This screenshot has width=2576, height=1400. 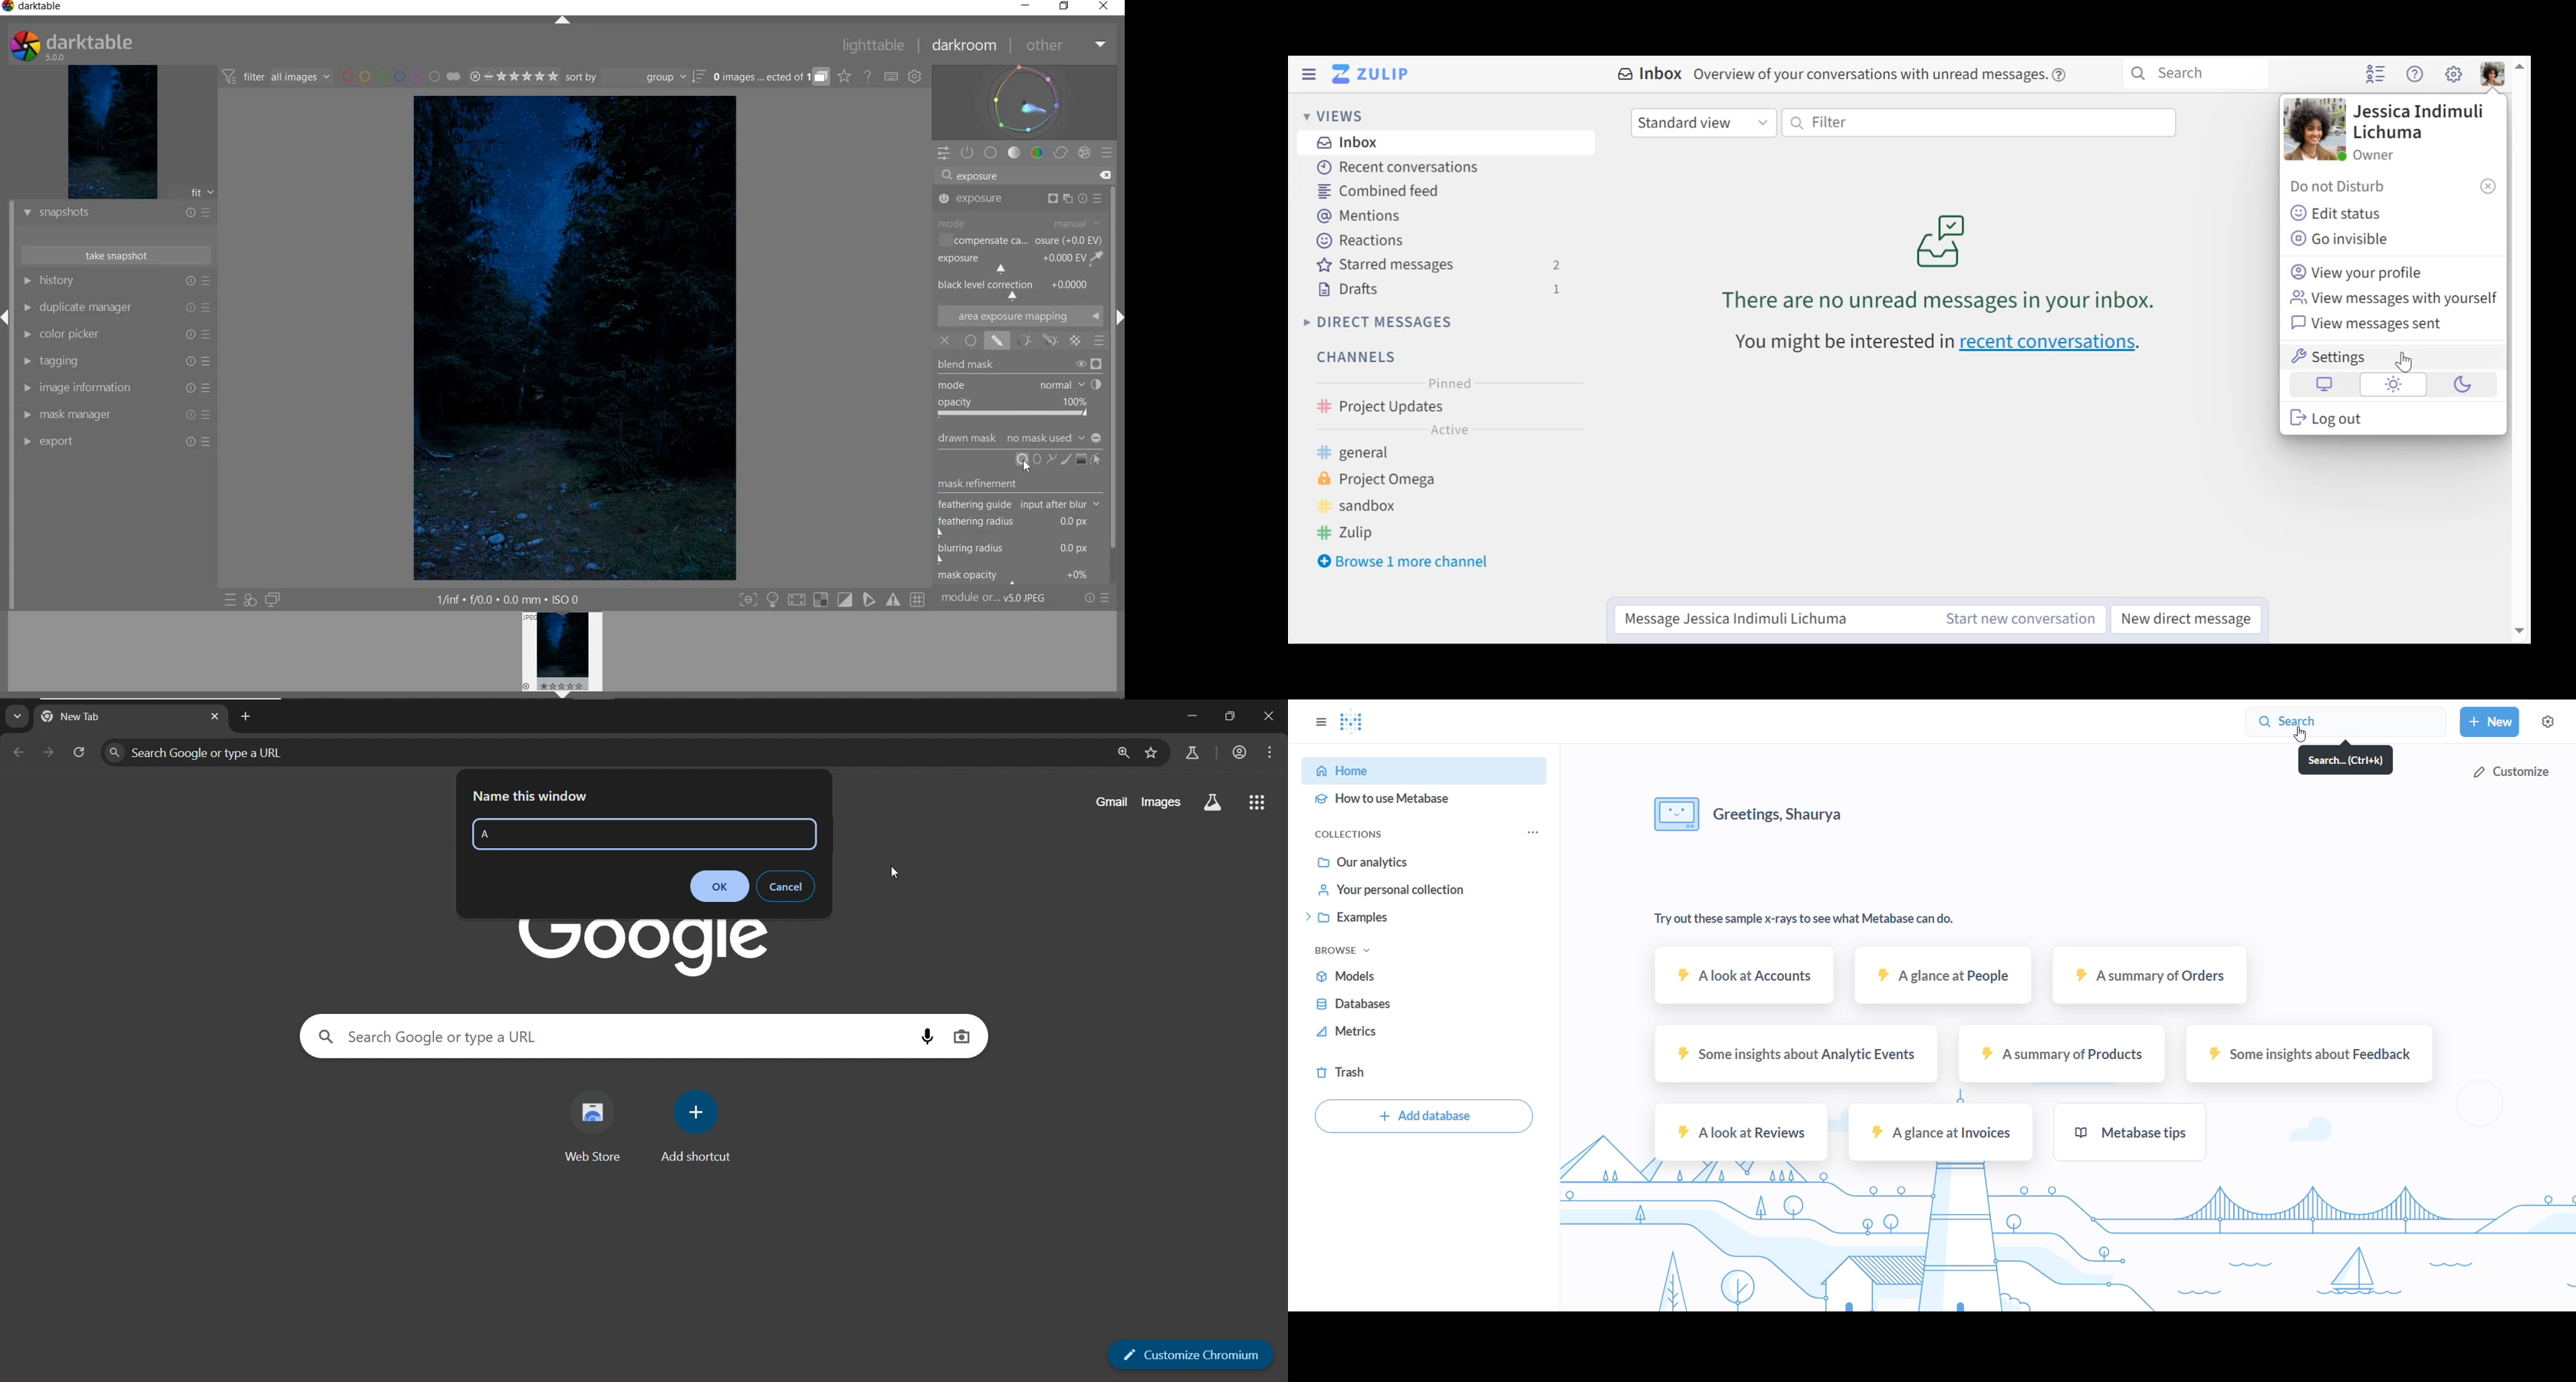 I want to click on COLOR PICKER, so click(x=116, y=336).